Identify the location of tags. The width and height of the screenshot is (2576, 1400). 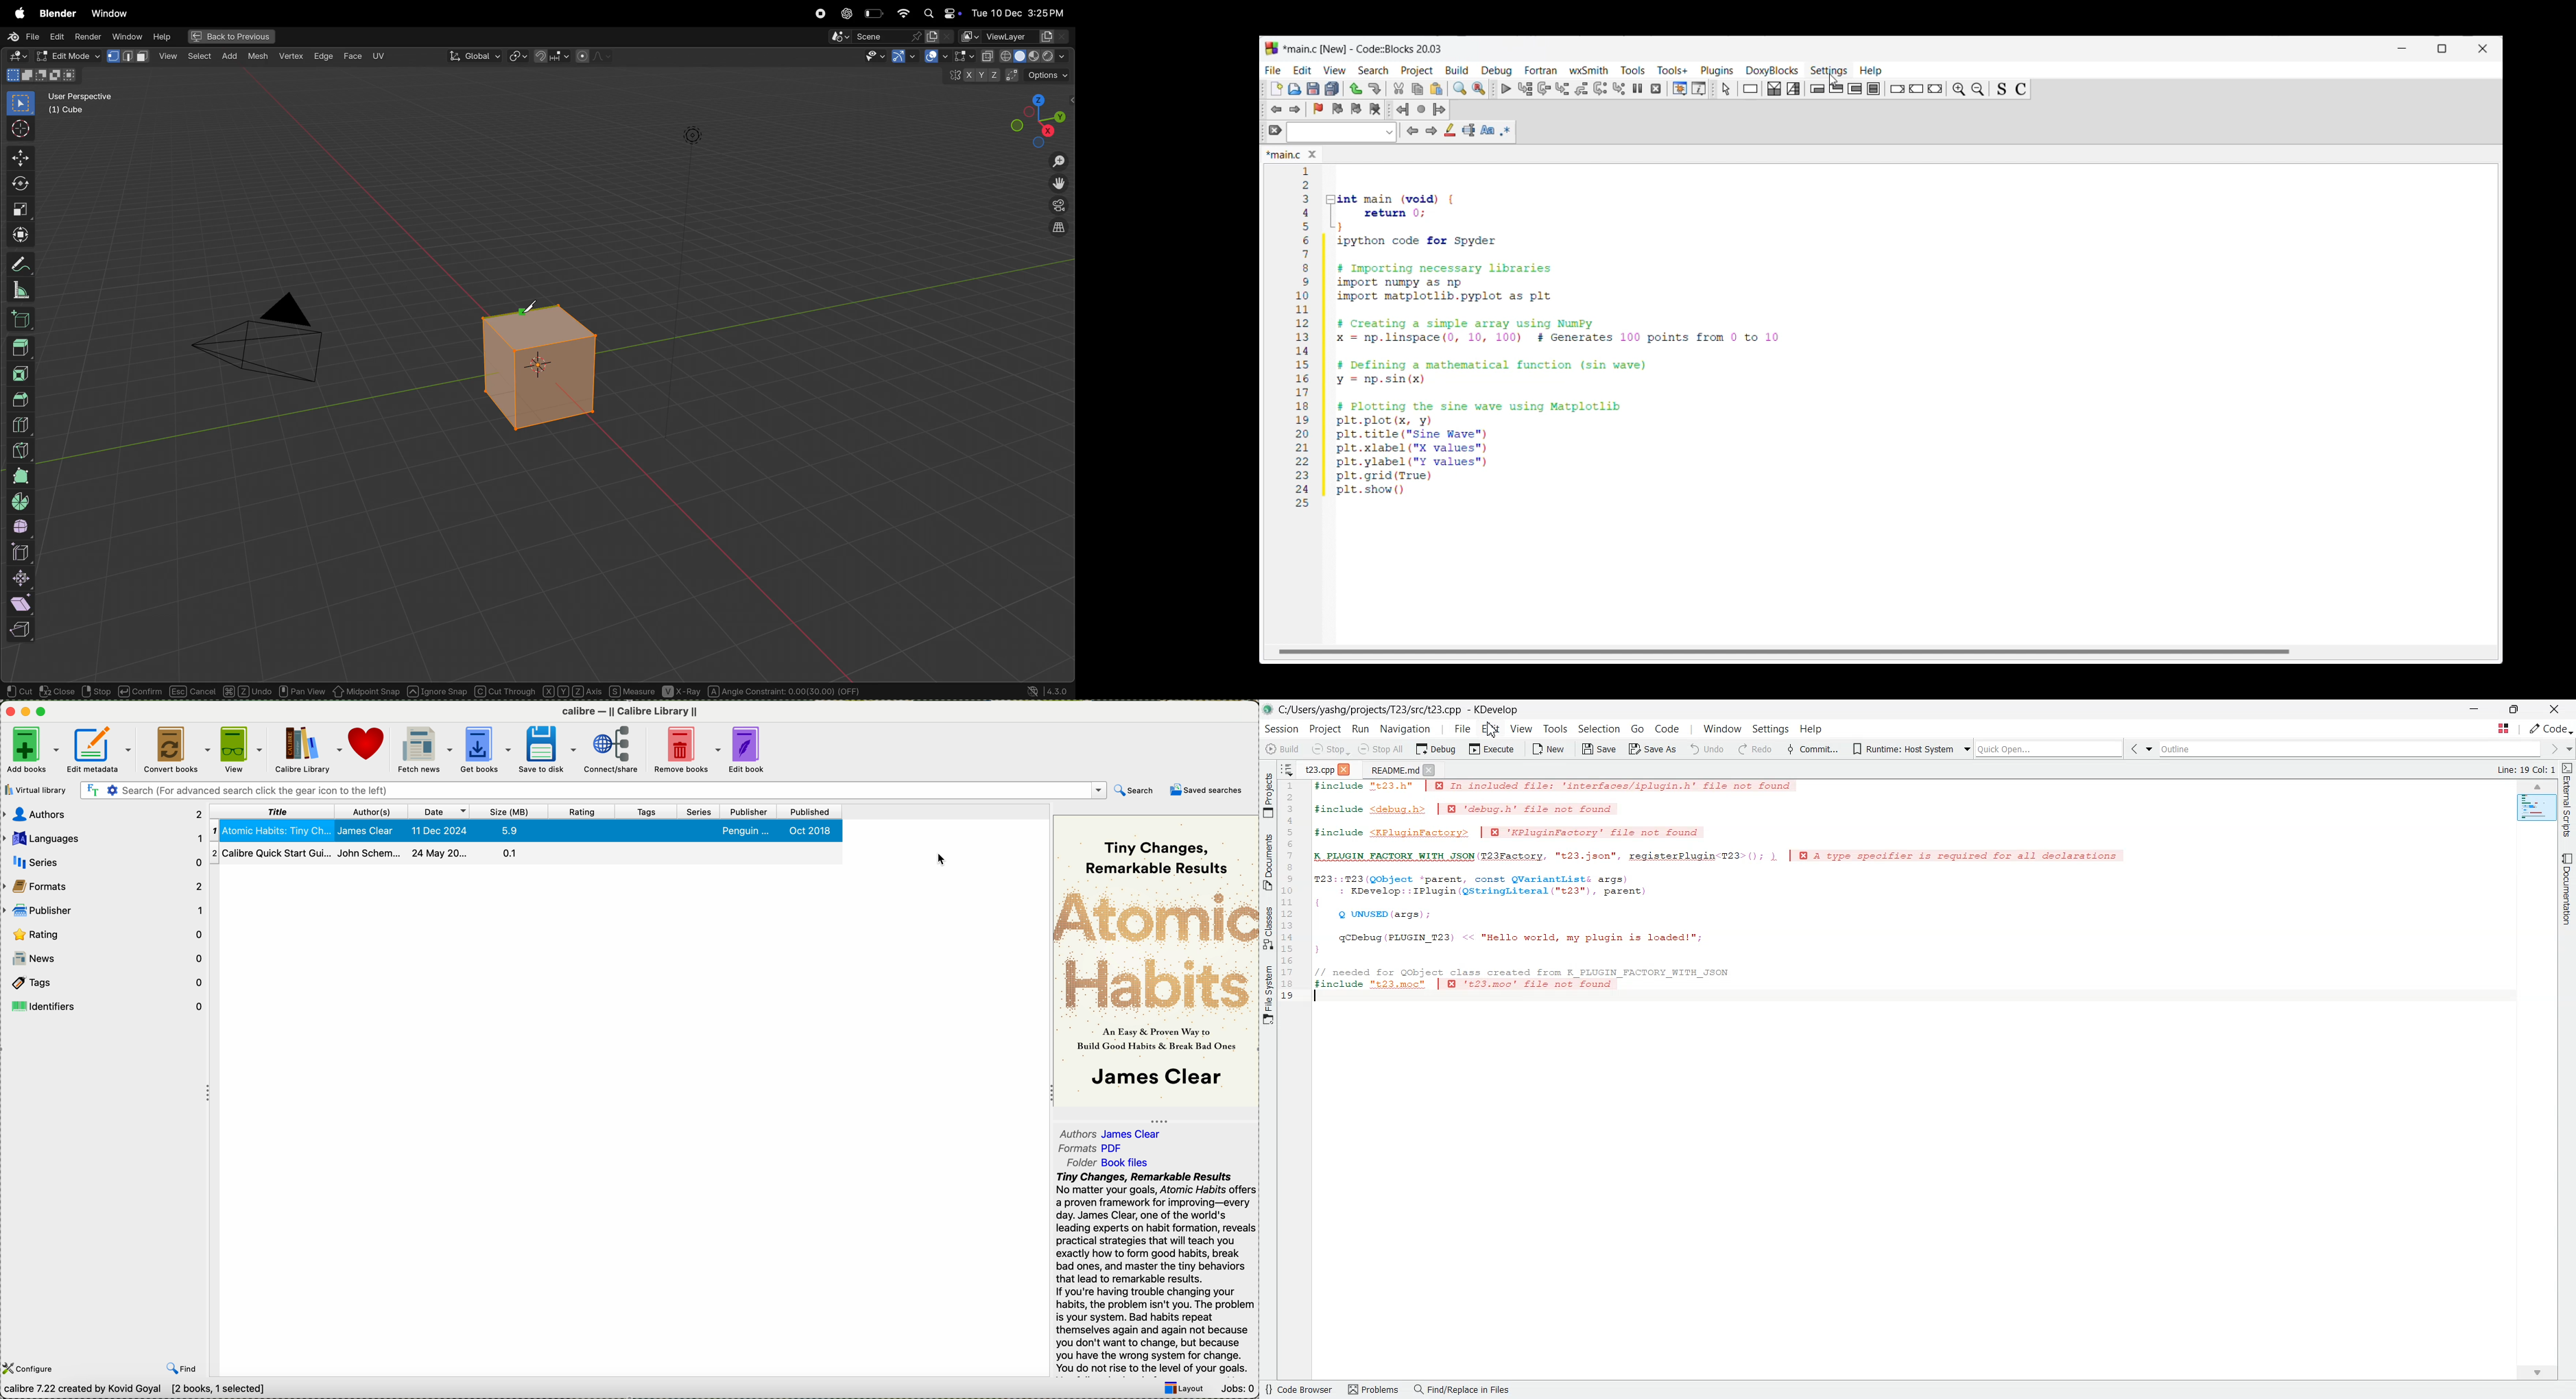
(647, 812).